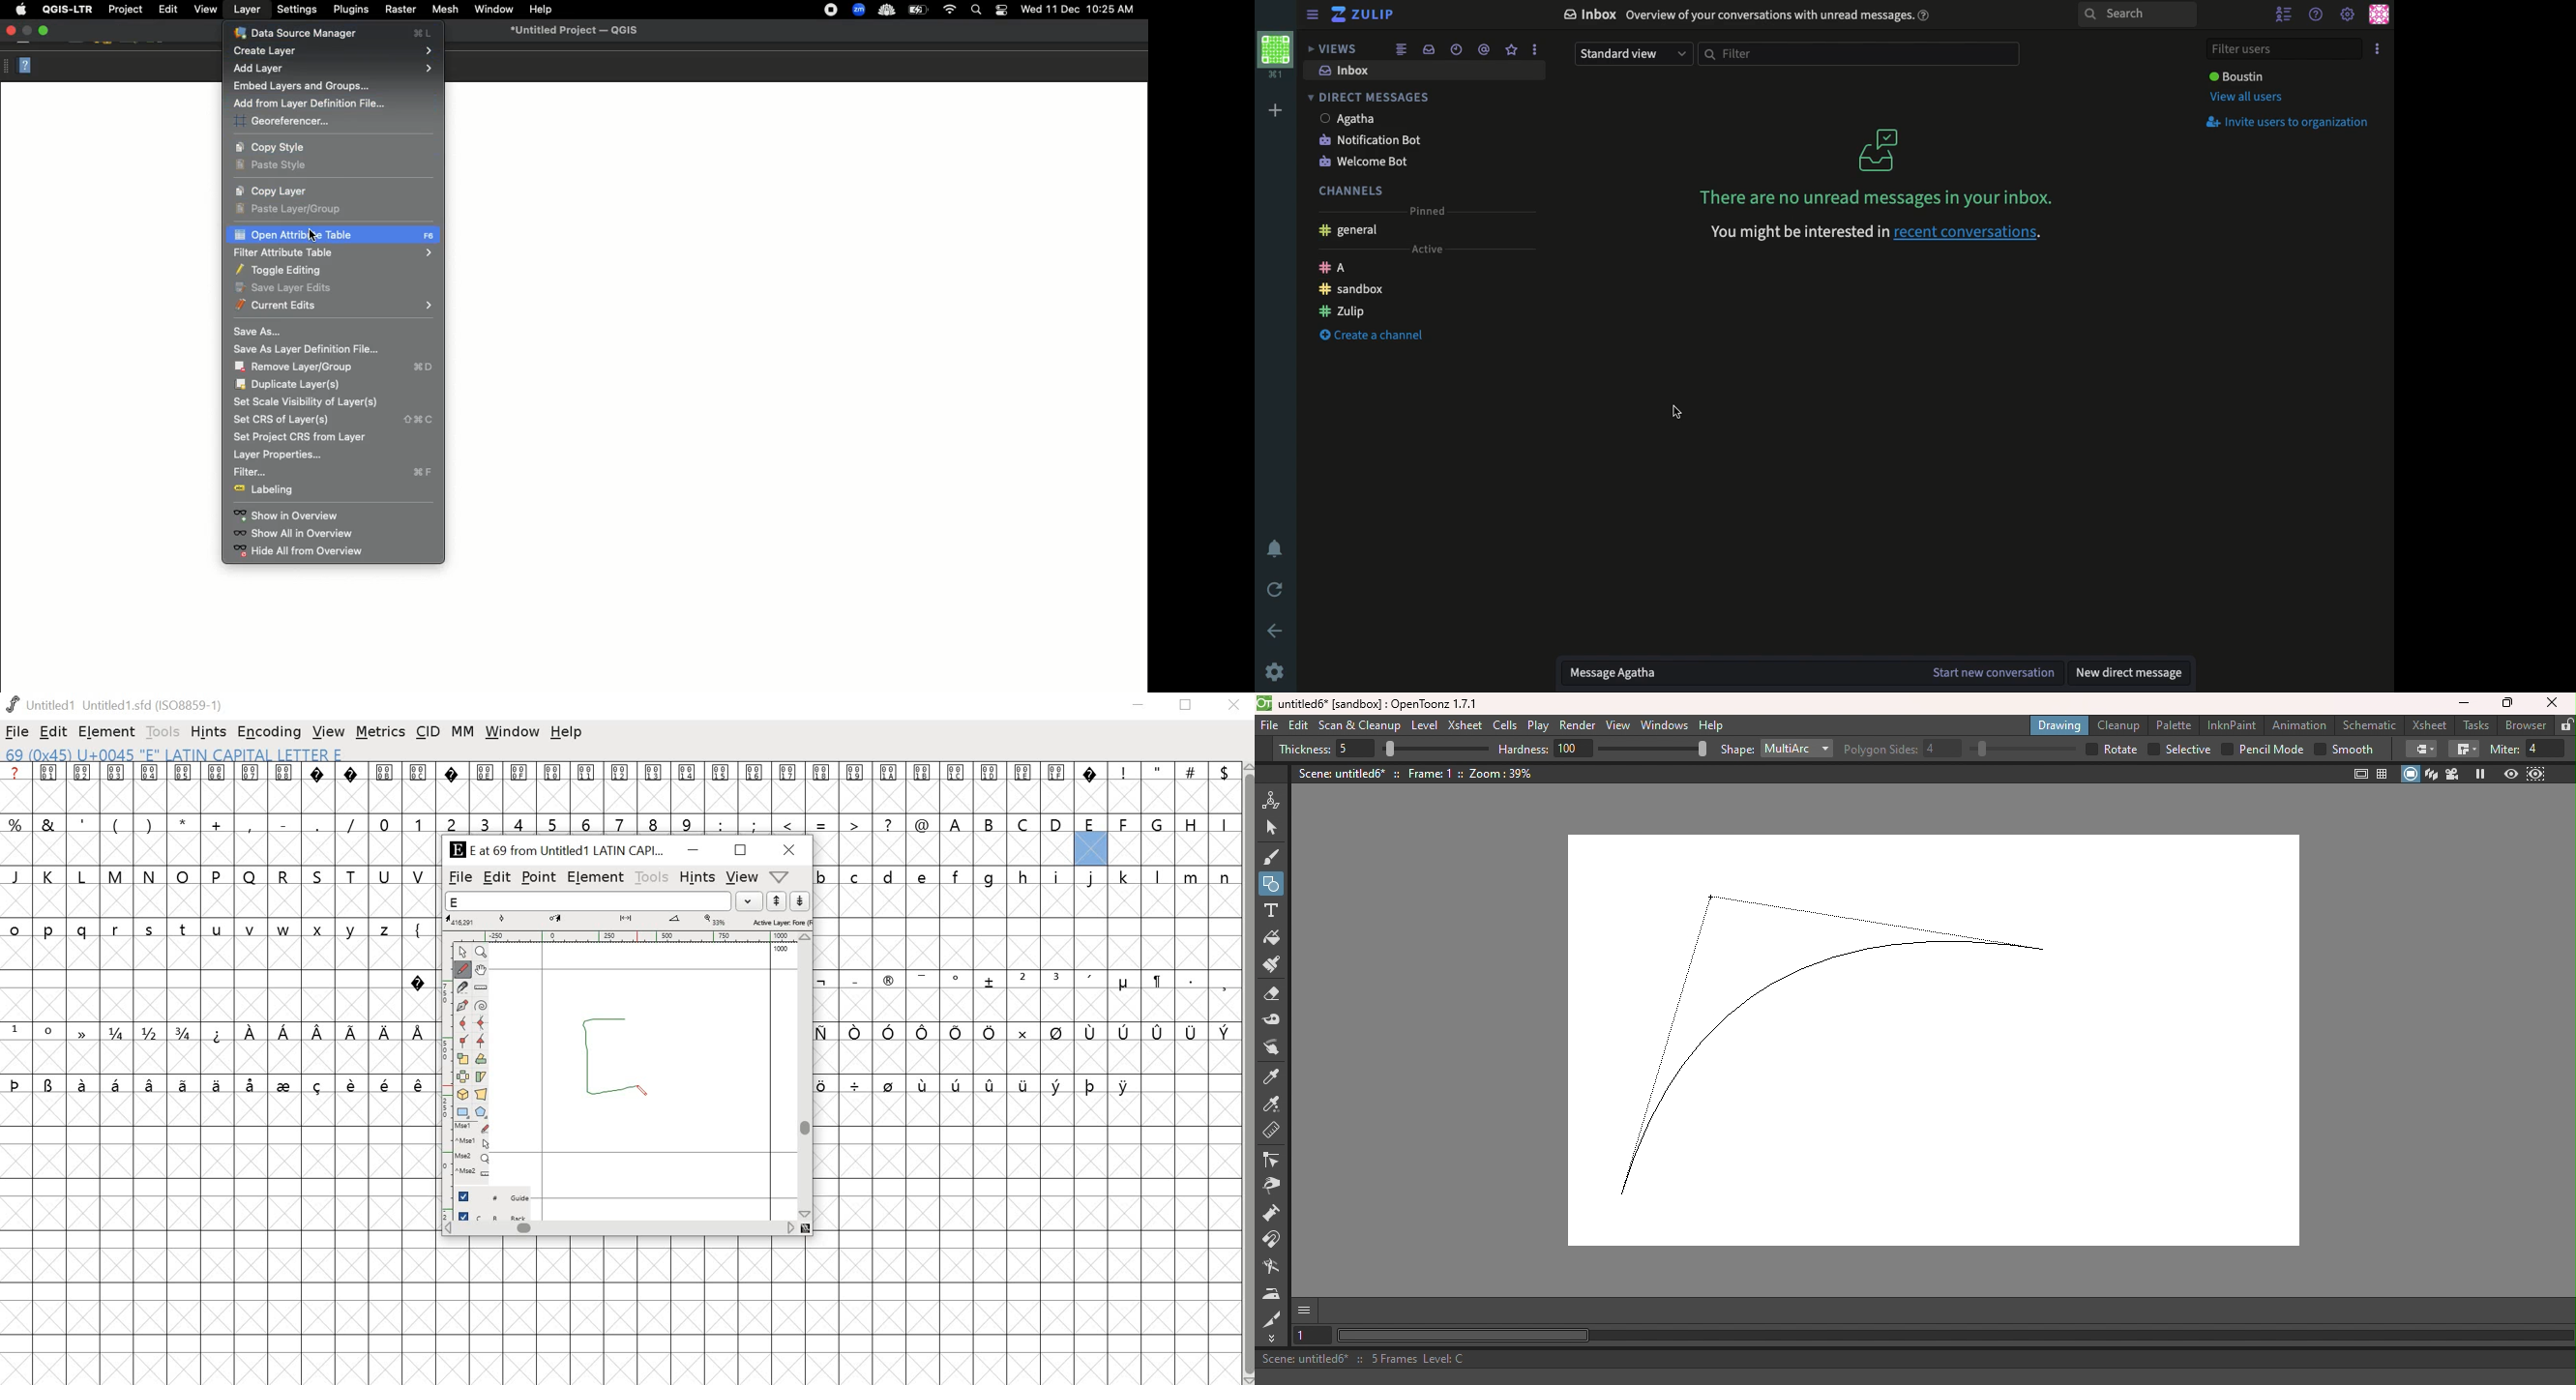 This screenshot has width=2576, height=1400. Describe the element at coordinates (217, 930) in the screenshot. I see `lowercase alphabets and symbol` at that location.